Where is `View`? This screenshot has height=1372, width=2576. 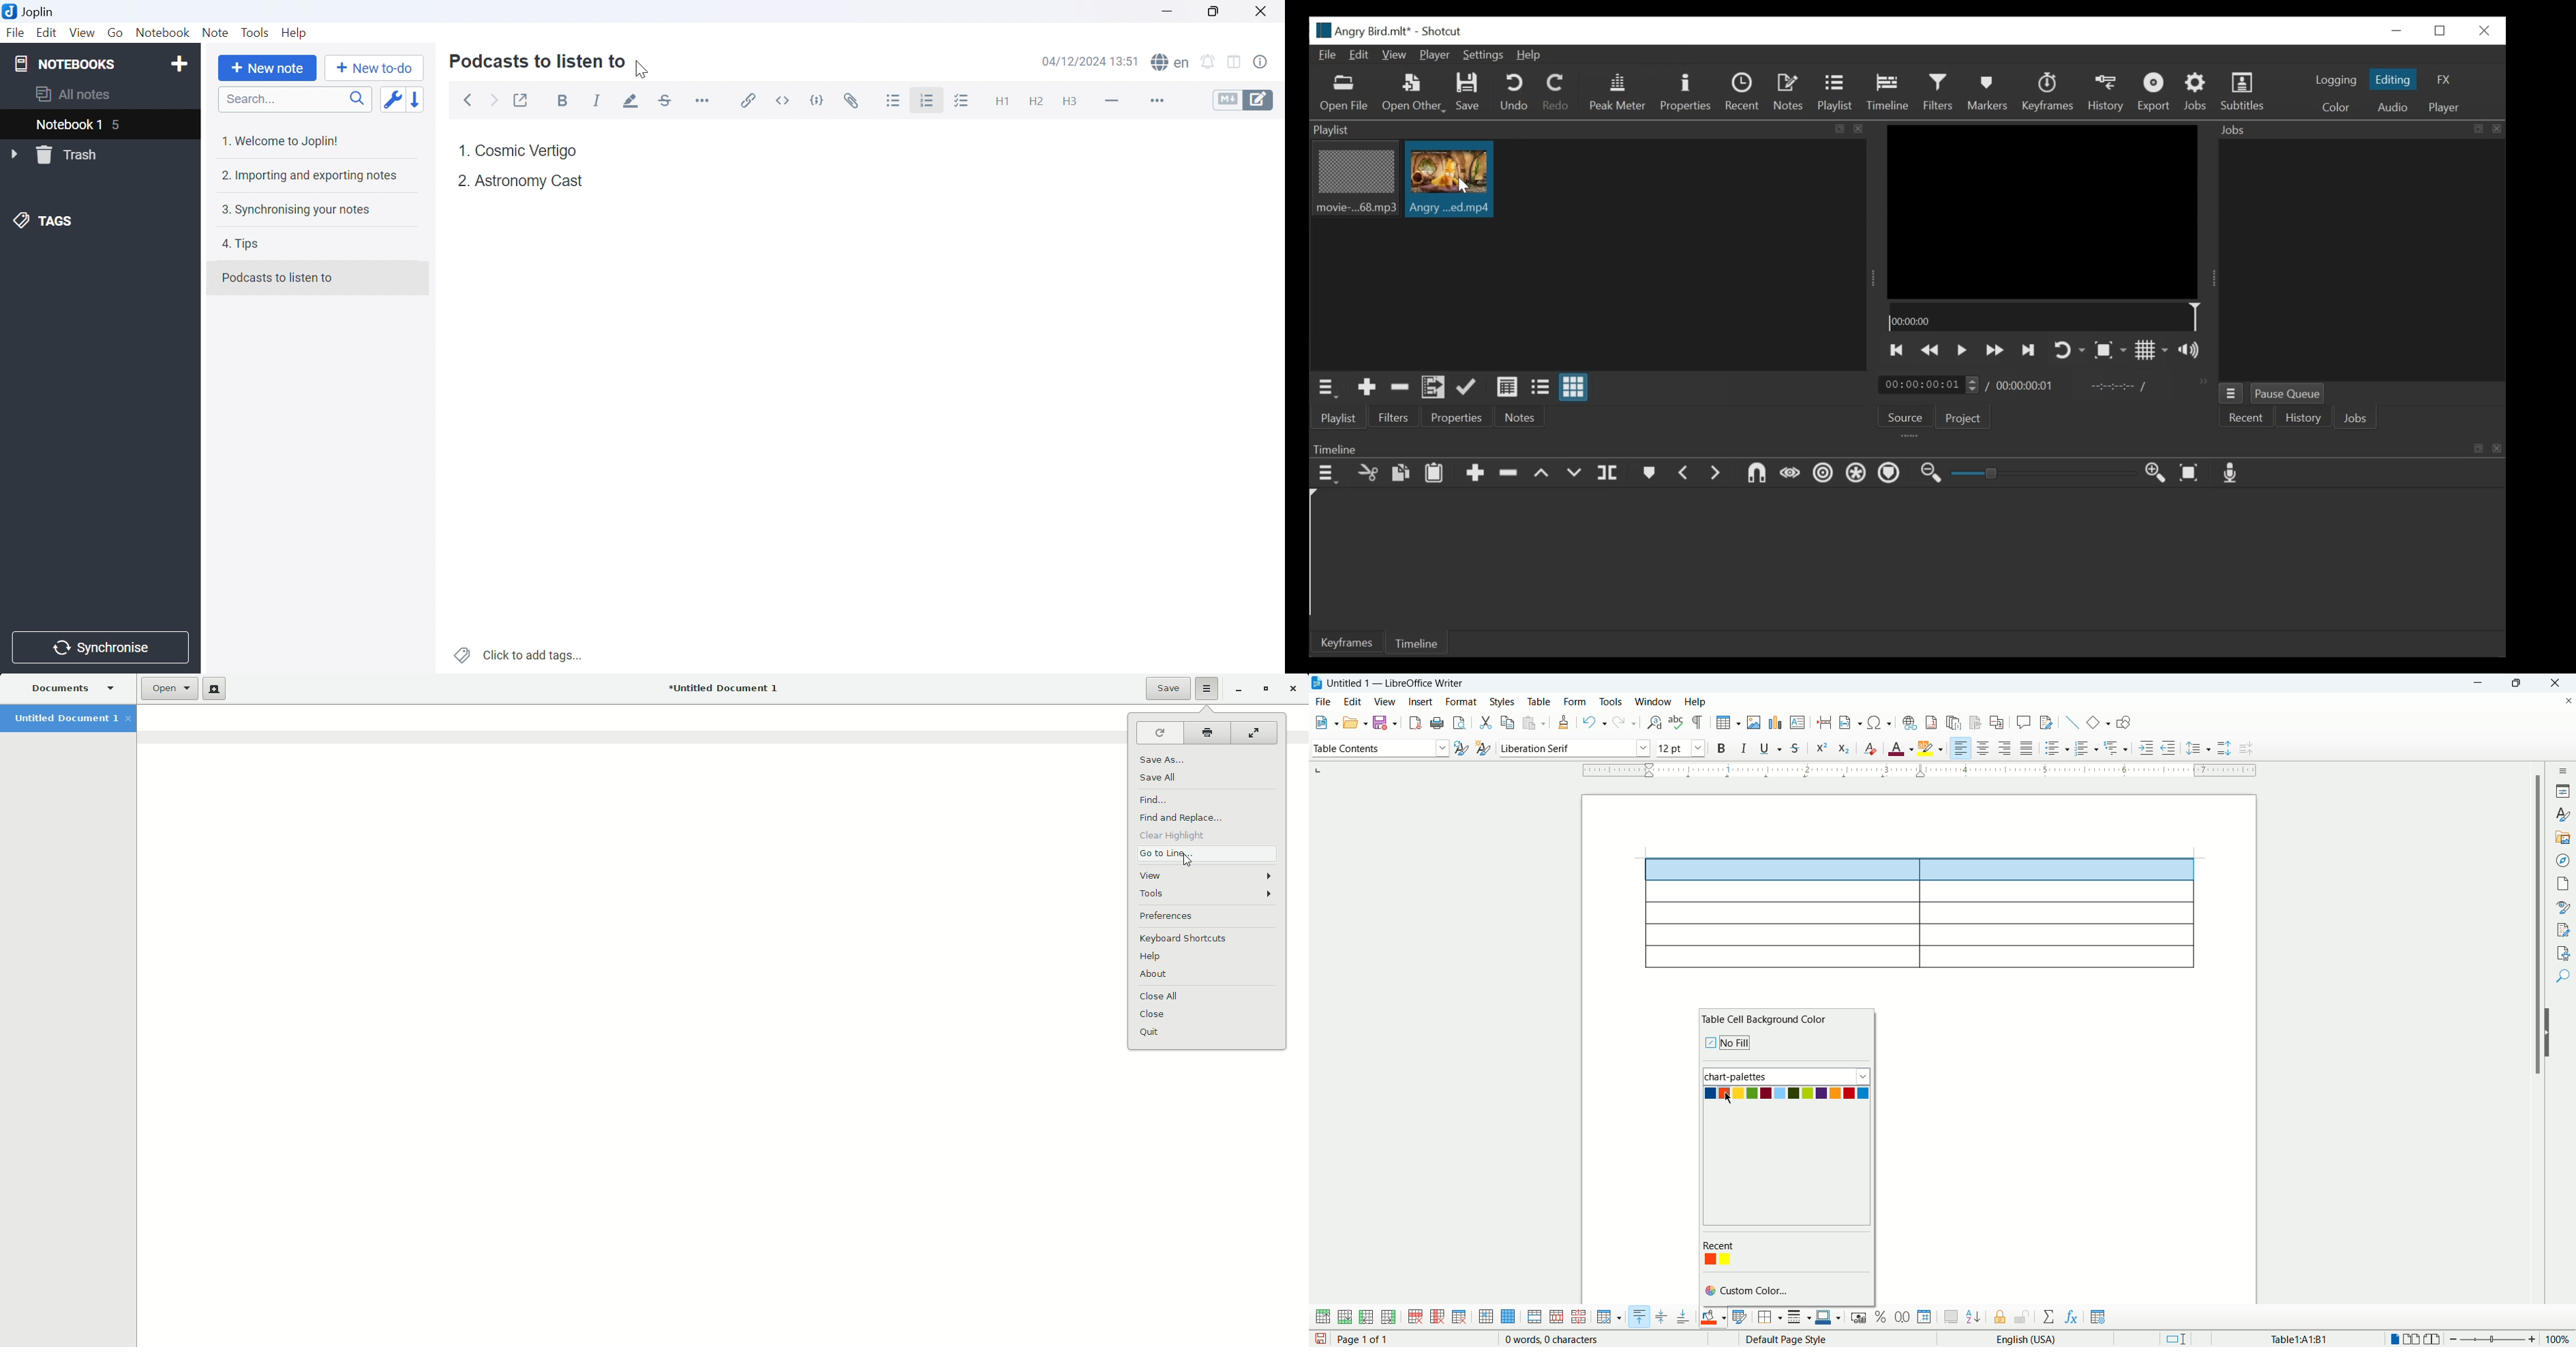 View is located at coordinates (1395, 56).